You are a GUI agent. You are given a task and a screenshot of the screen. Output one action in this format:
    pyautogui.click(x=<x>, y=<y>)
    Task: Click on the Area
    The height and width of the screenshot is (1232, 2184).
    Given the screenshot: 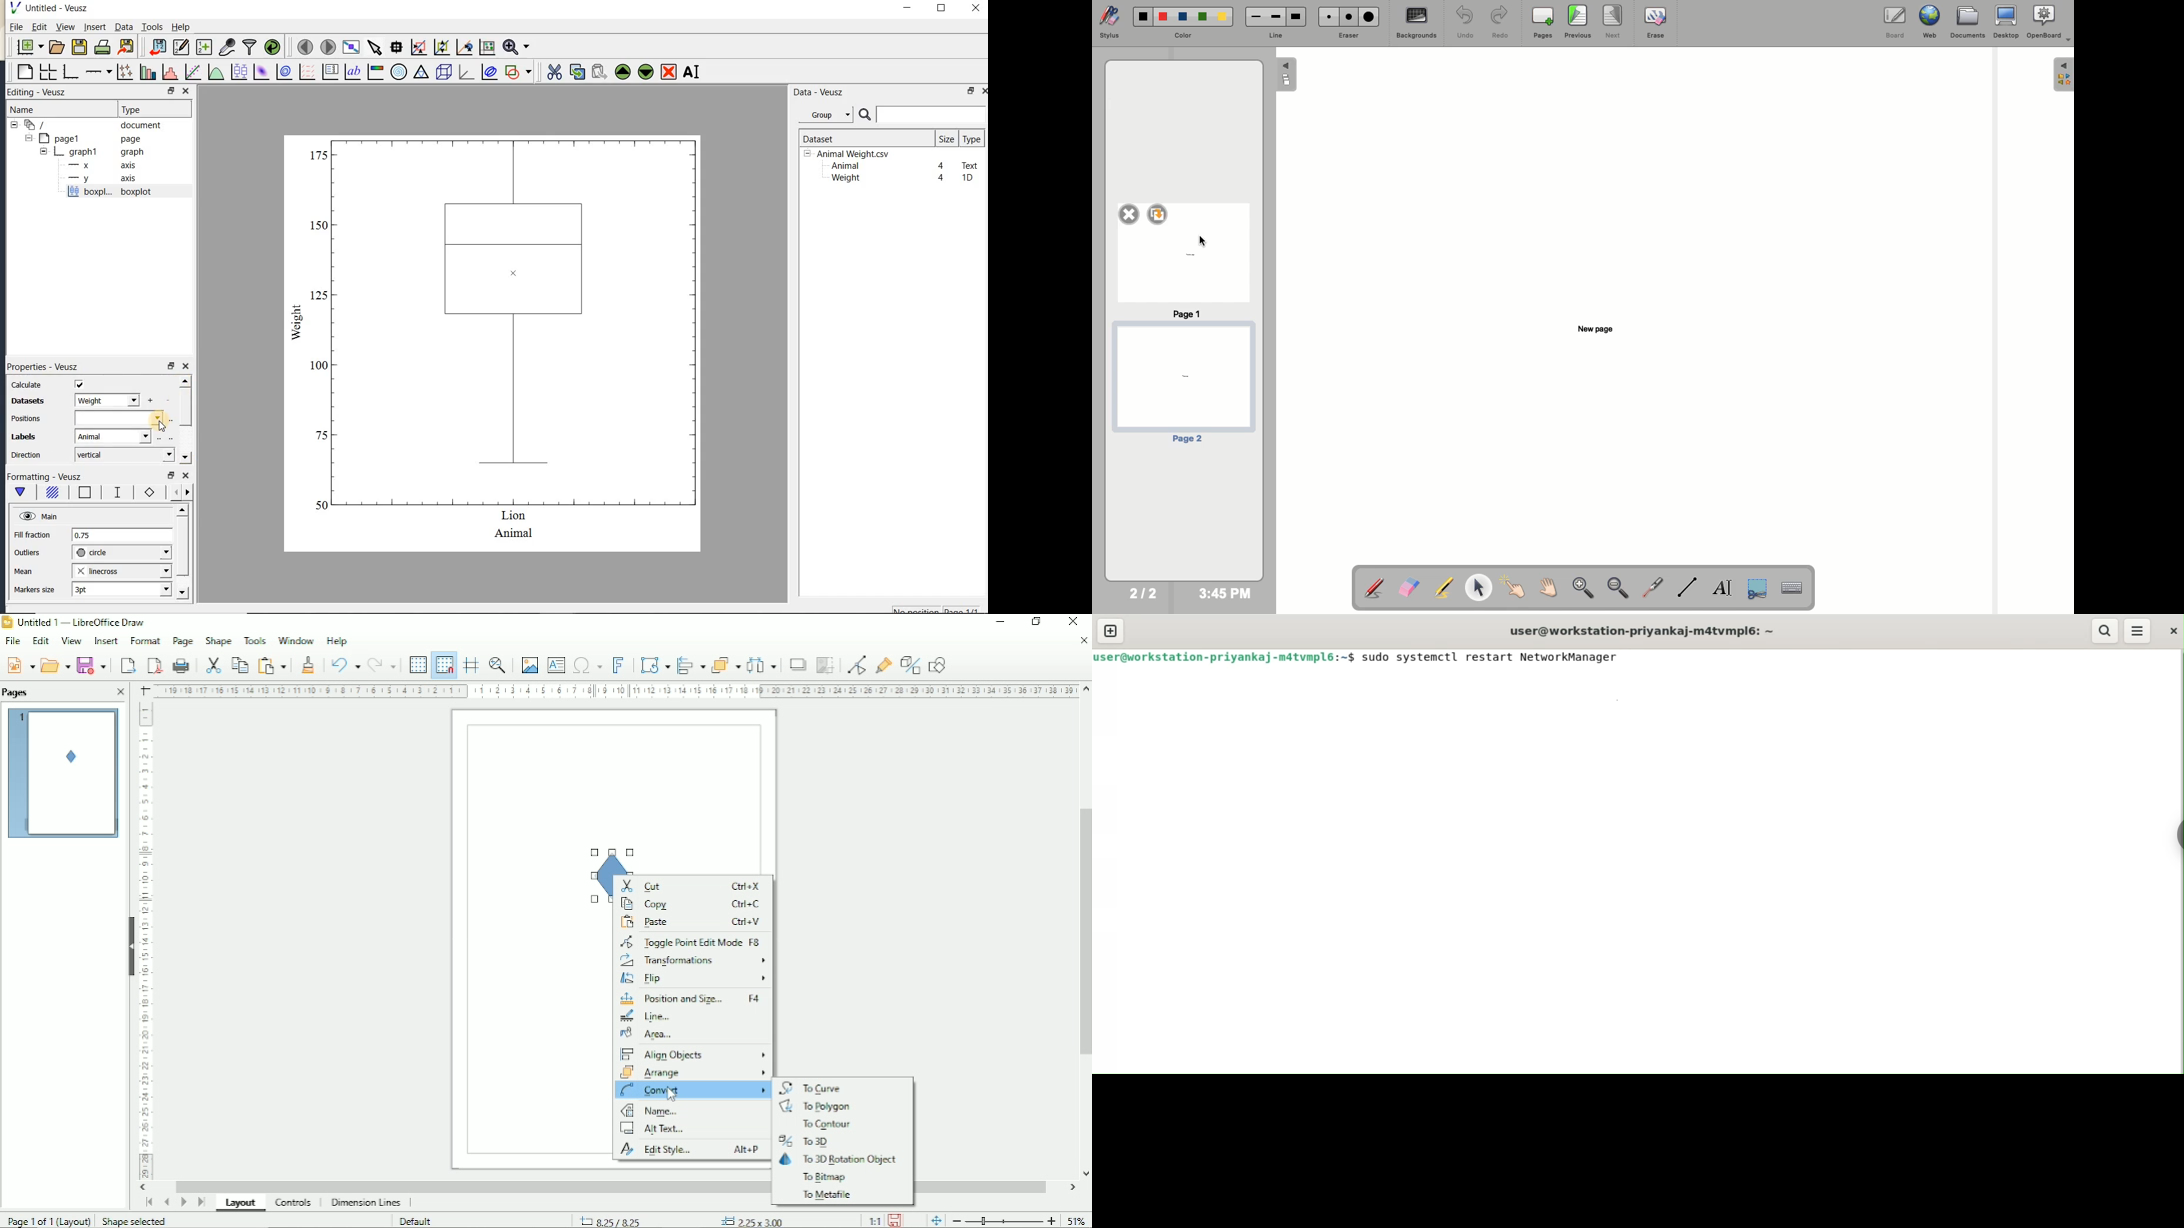 What is the action you would take?
    pyautogui.click(x=654, y=1034)
    